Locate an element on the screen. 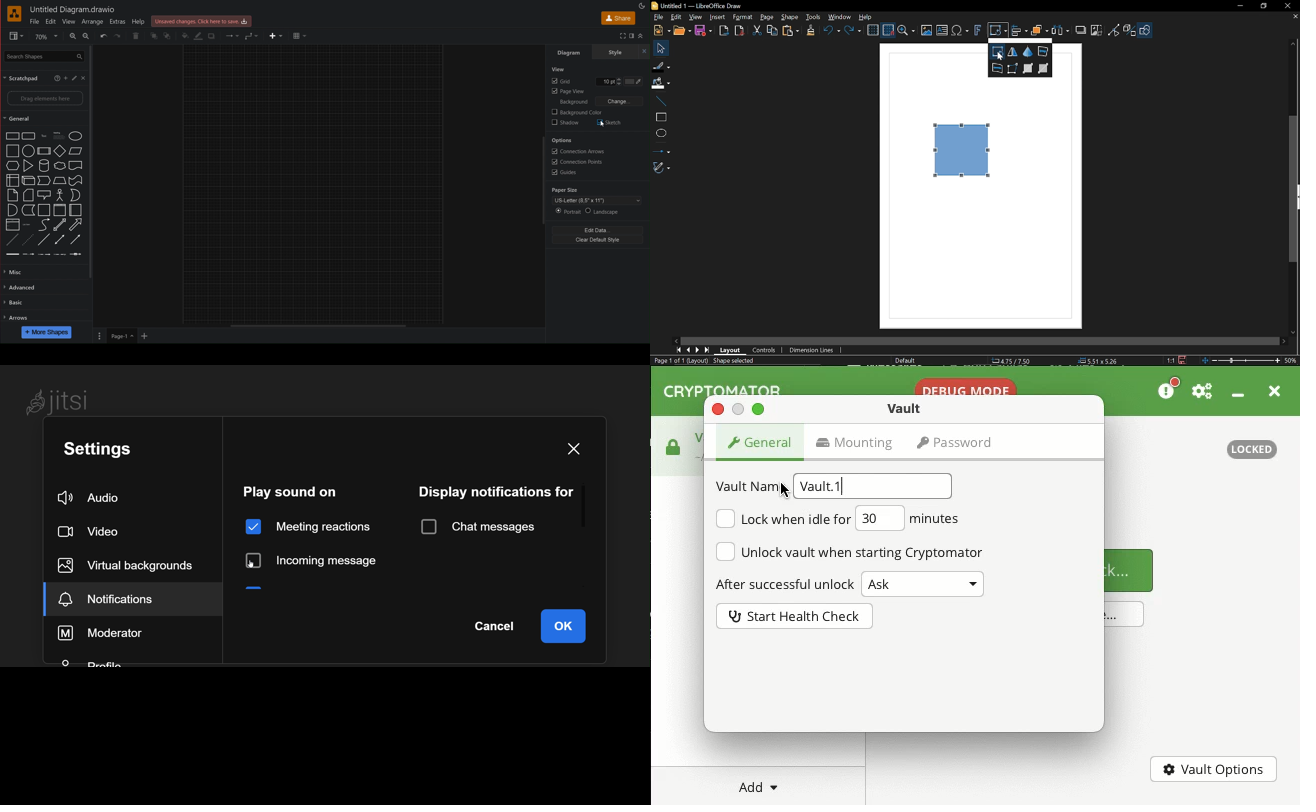 The height and width of the screenshot is (812, 1316). Fullscreen is located at coordinates (622, 36).